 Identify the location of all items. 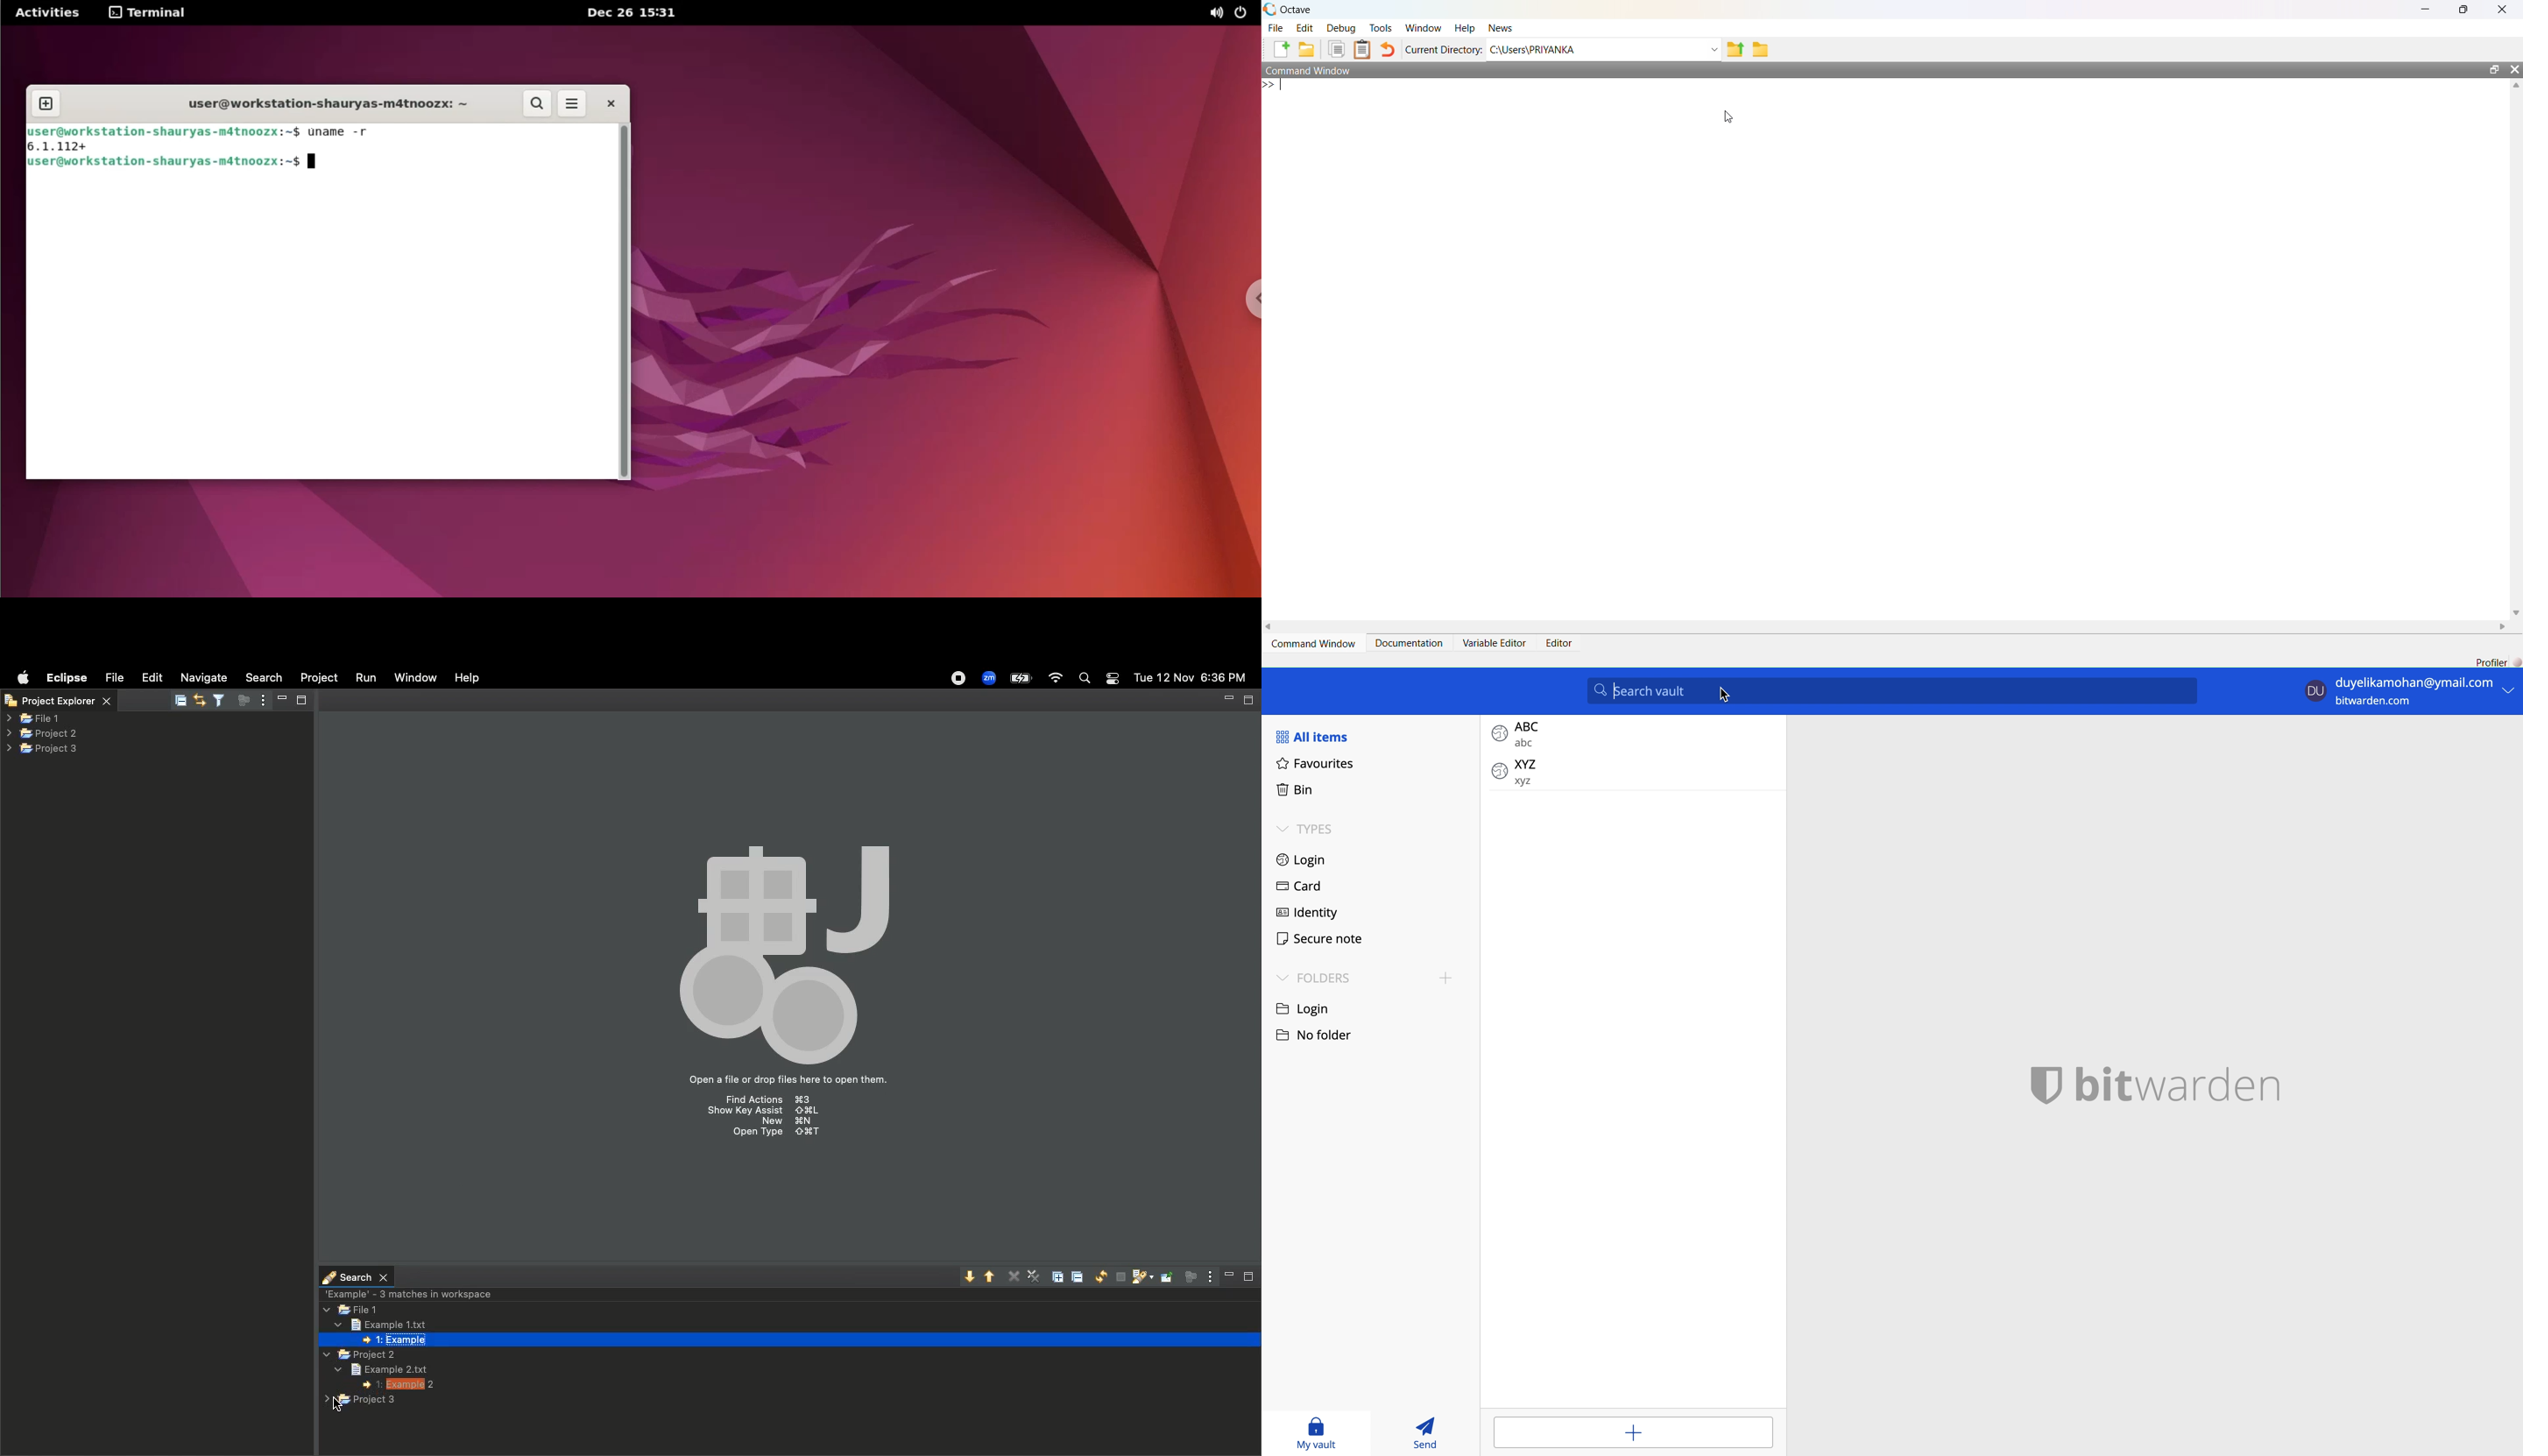
(1319, 738).